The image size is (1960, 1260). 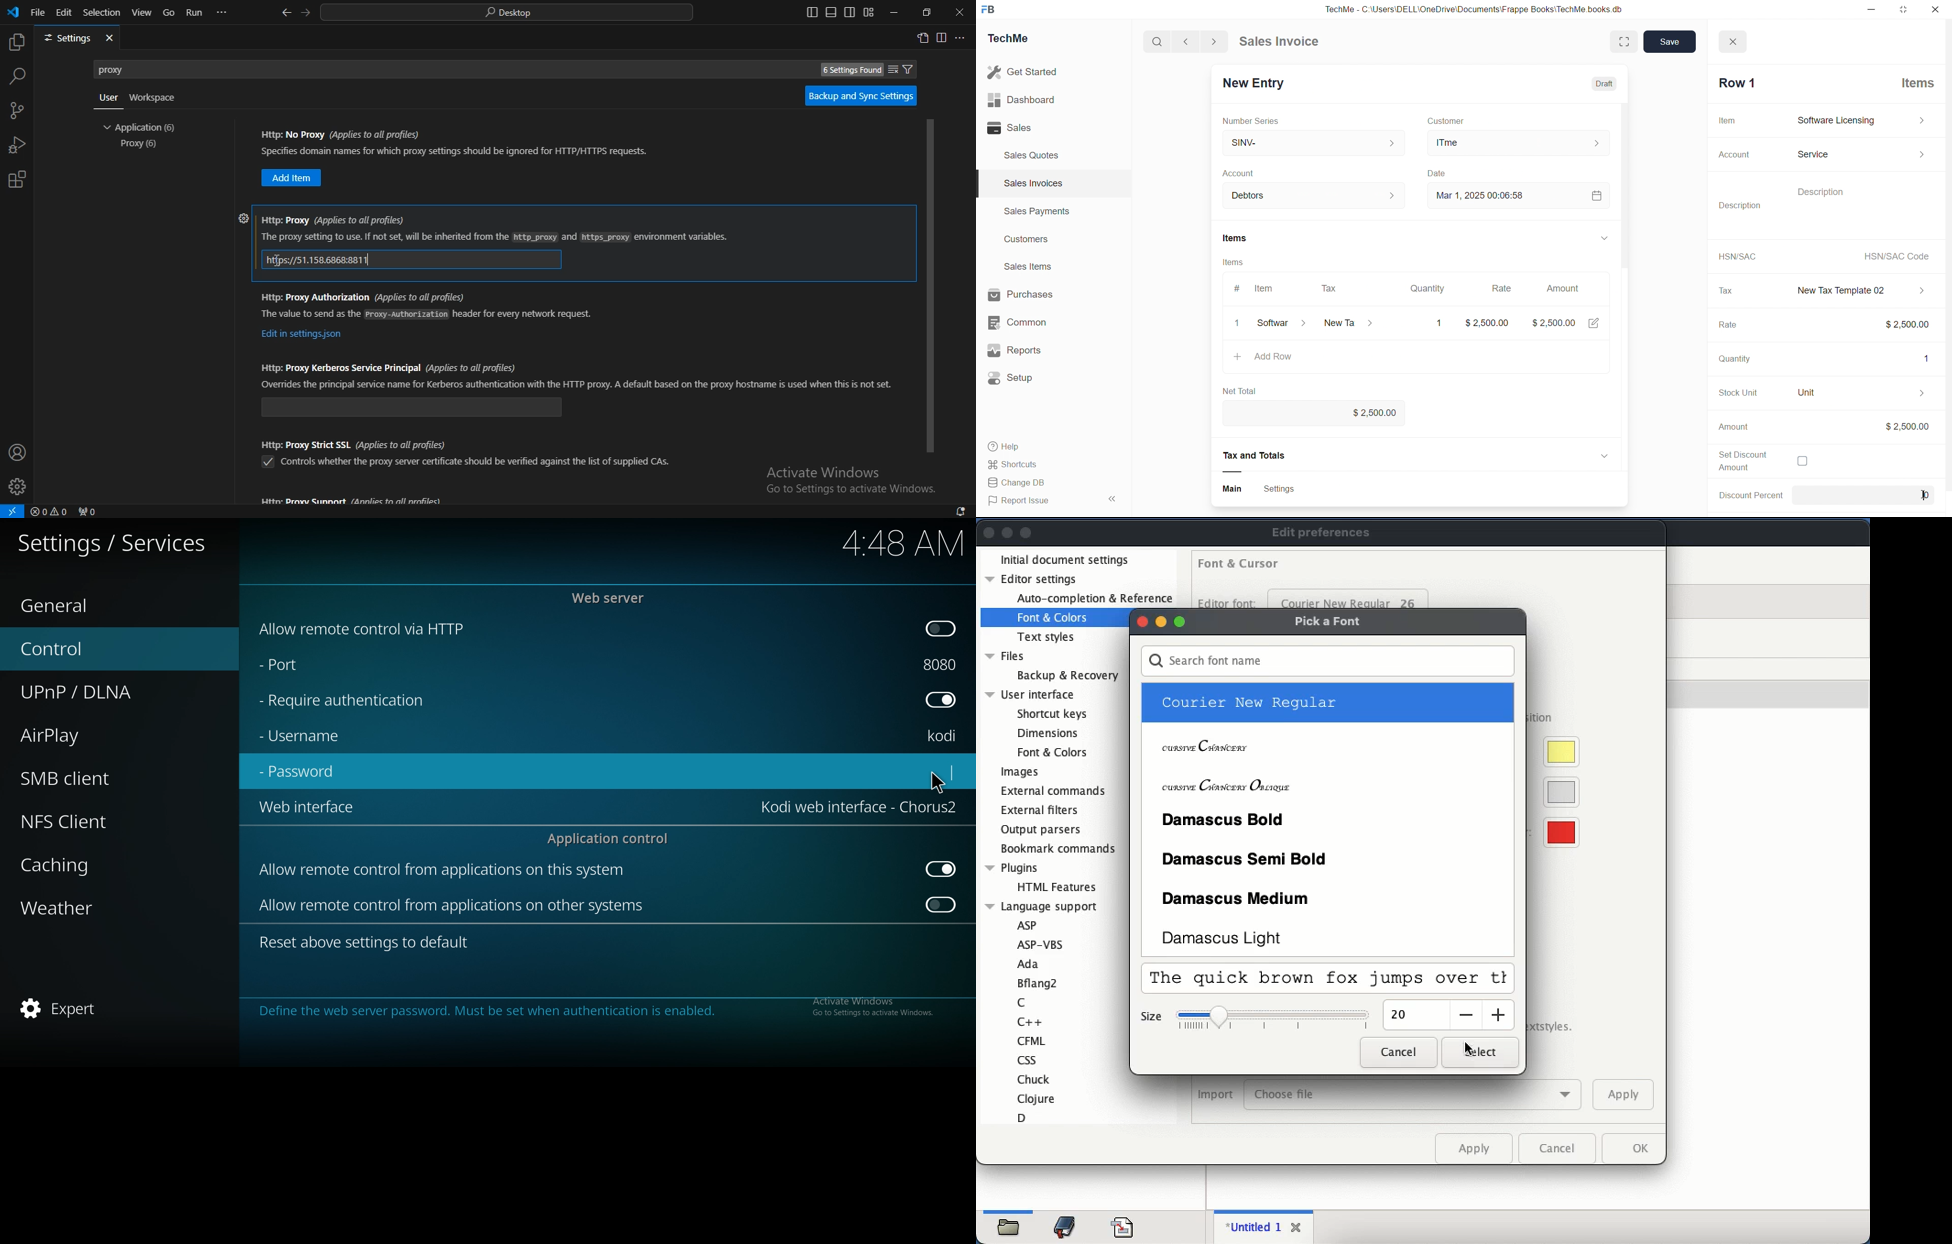 I want to click on apply, so click(x=1476, y=1148).